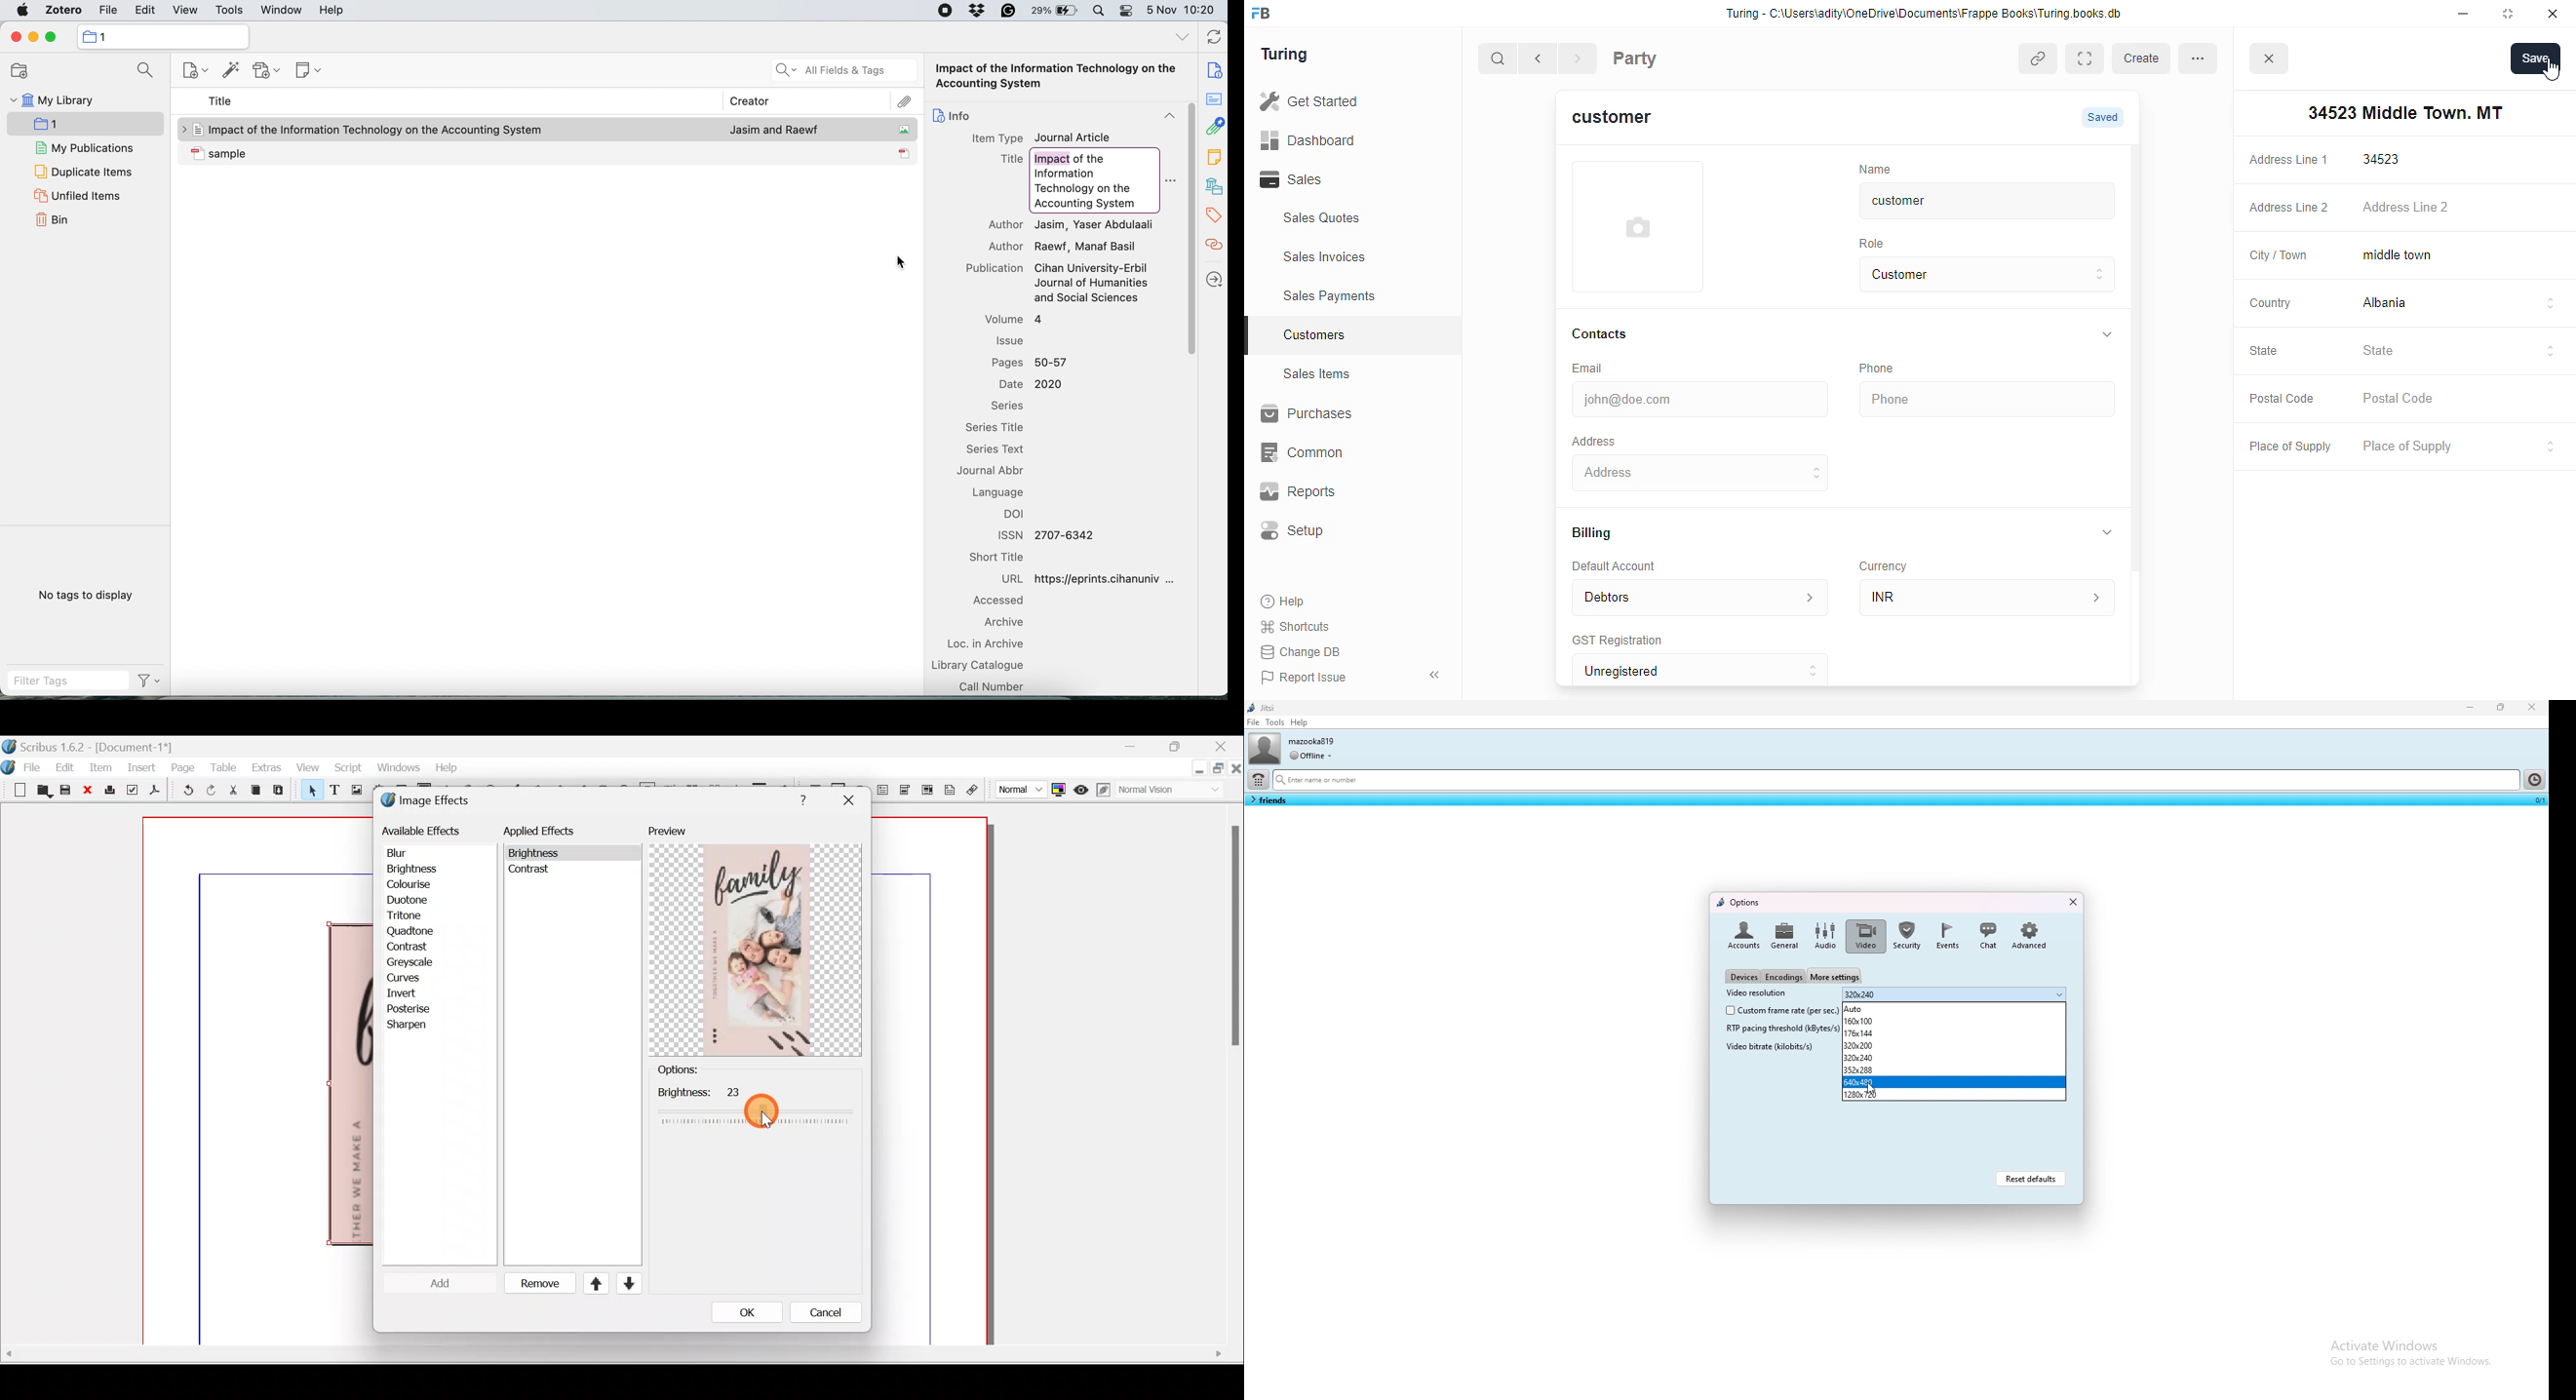 Image resolution: width=2576 pixels, height=1400 pixels. I want to click on file, so click(108, 10).